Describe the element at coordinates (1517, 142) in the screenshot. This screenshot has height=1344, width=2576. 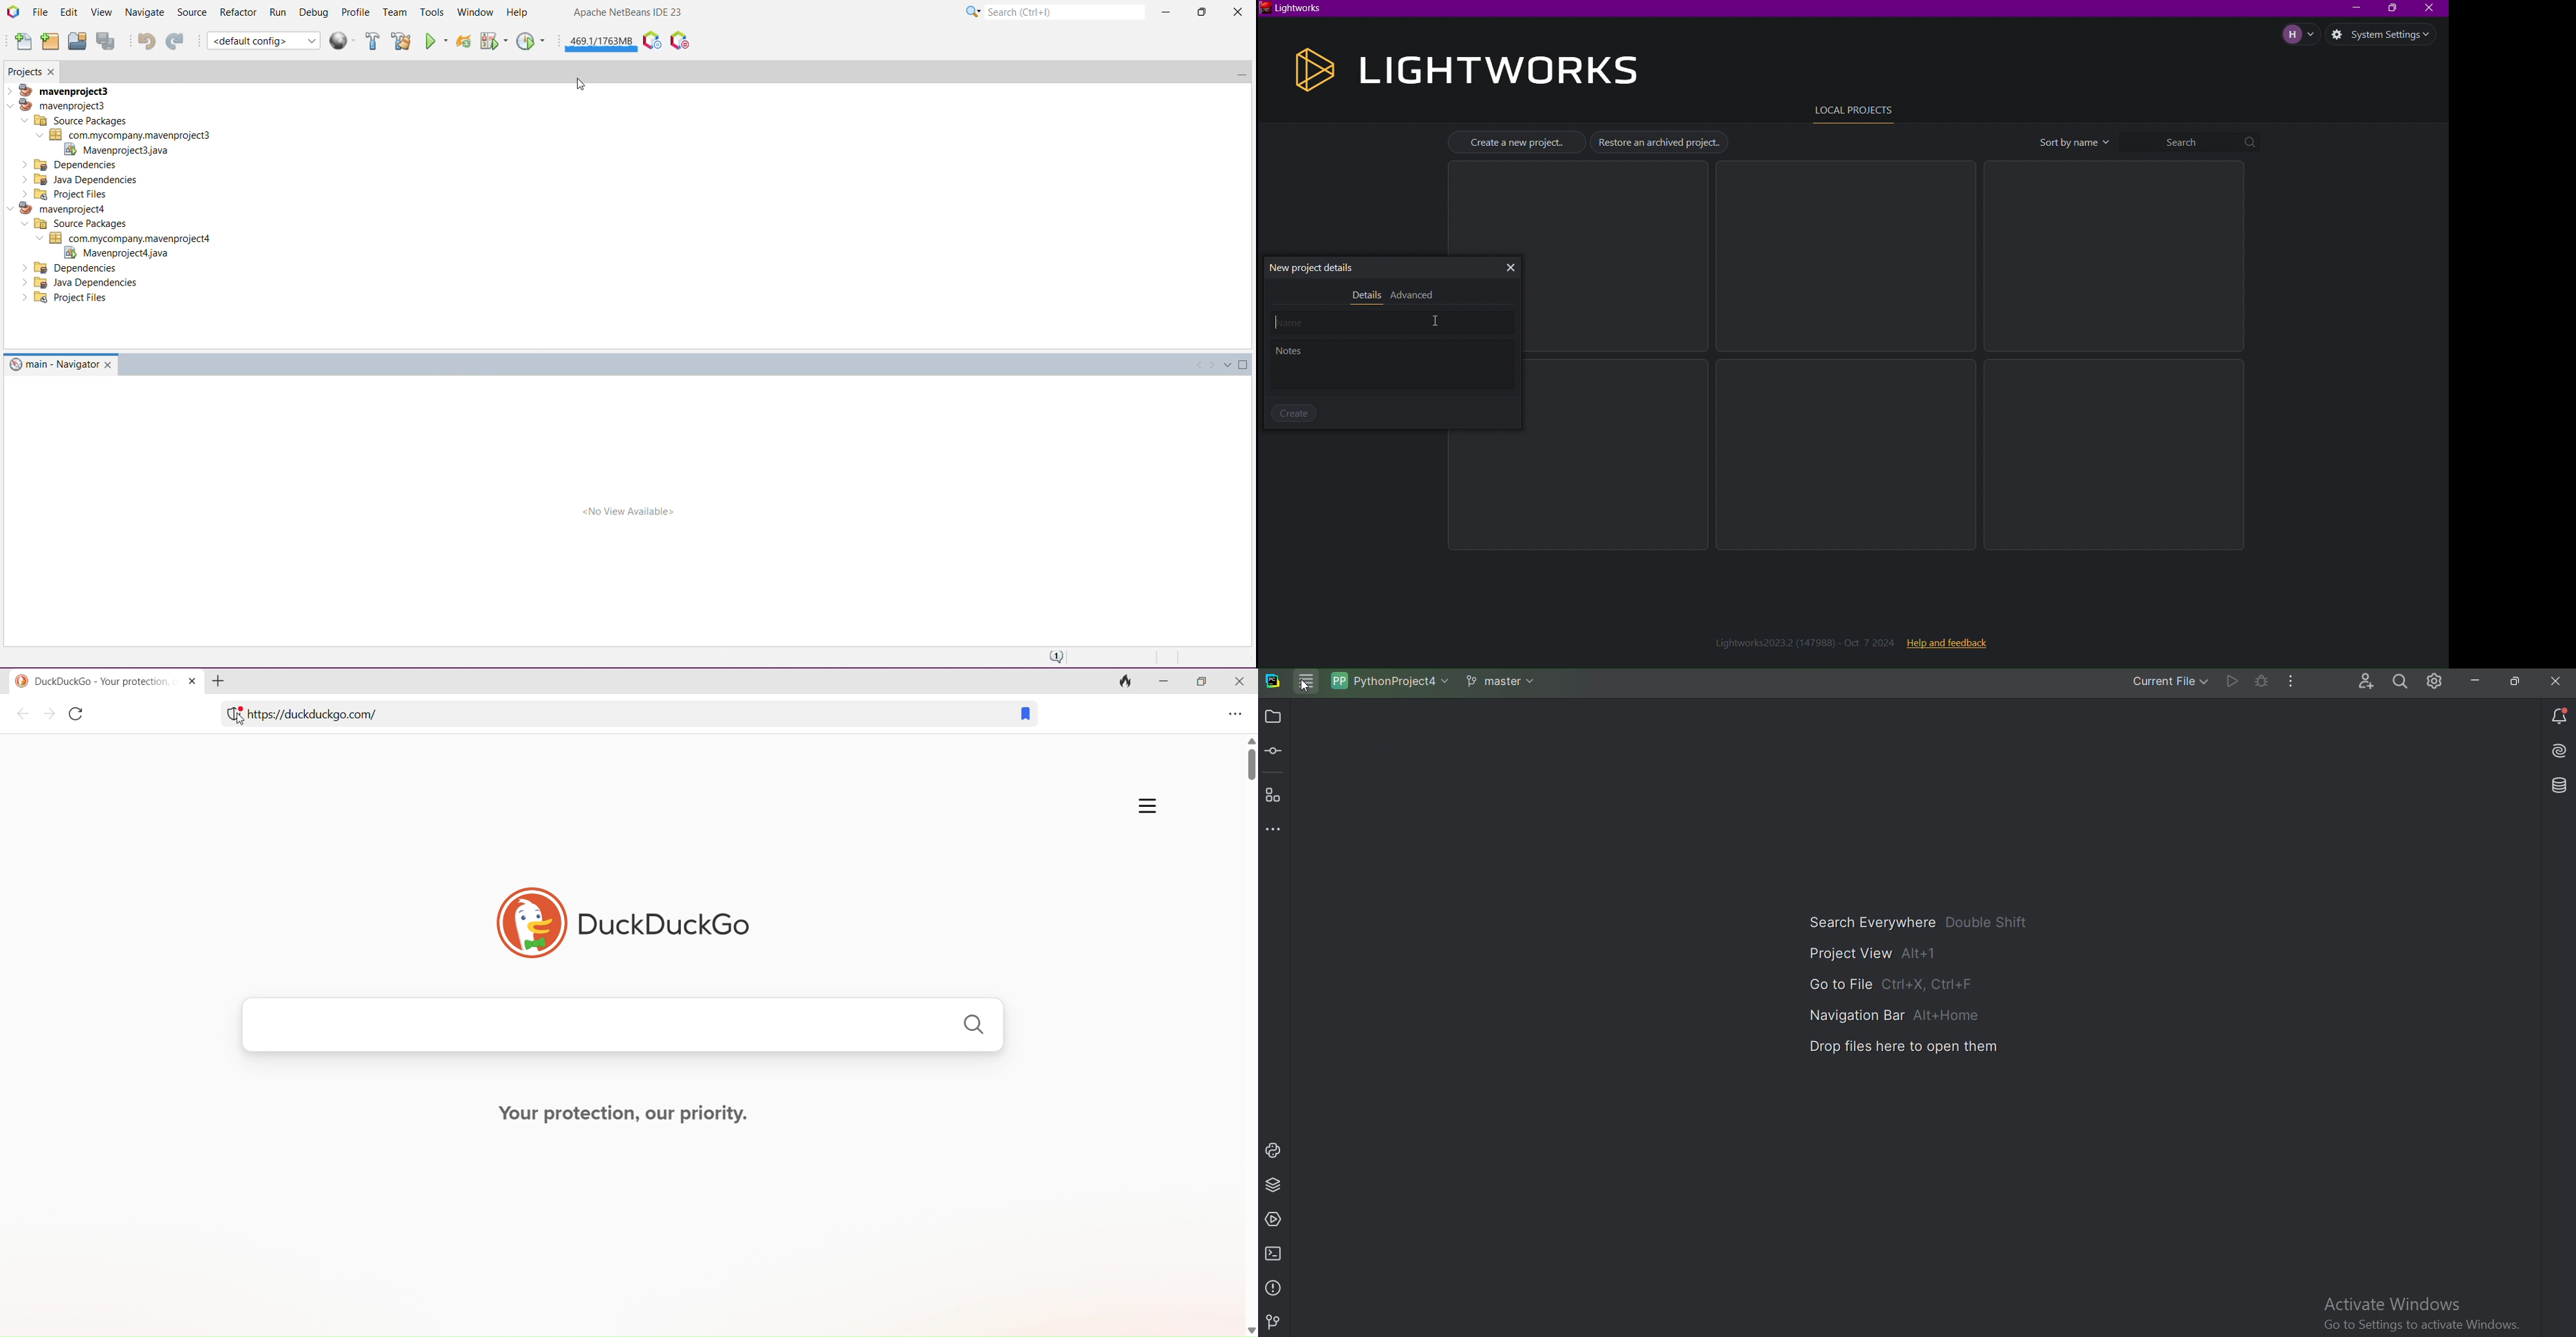
I see `Create a new project` at that location.